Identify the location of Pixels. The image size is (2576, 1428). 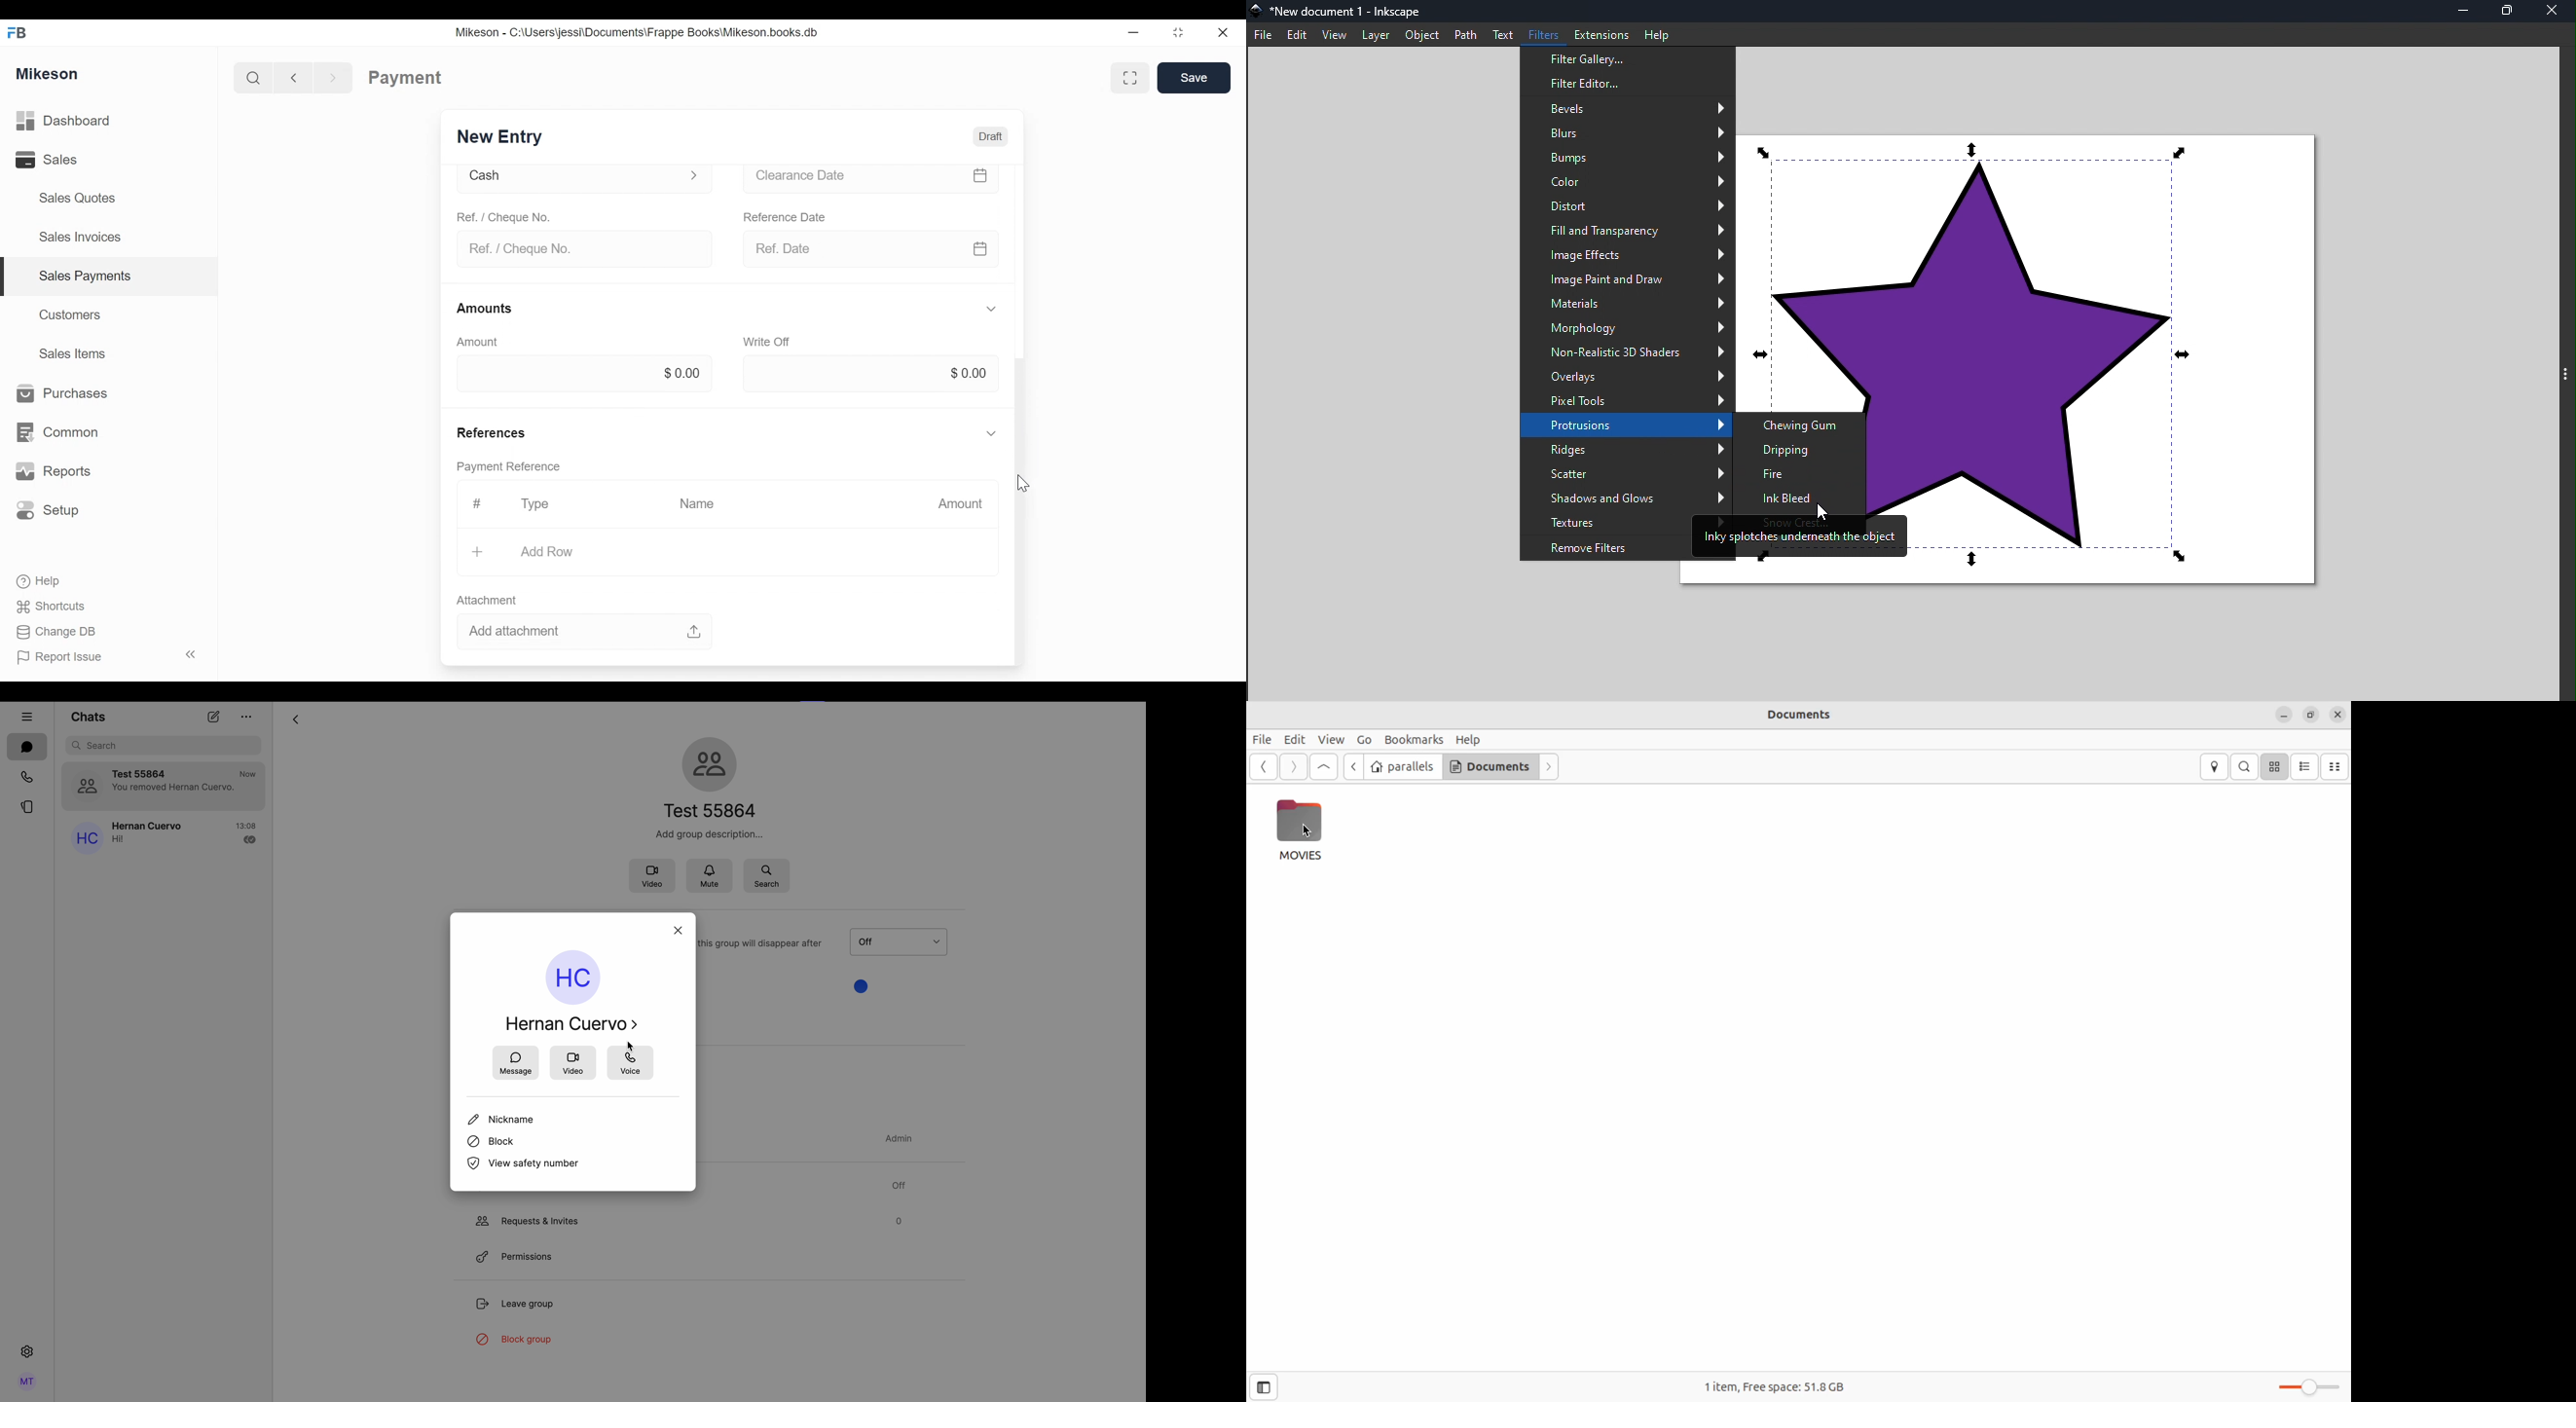
(1628, 403).